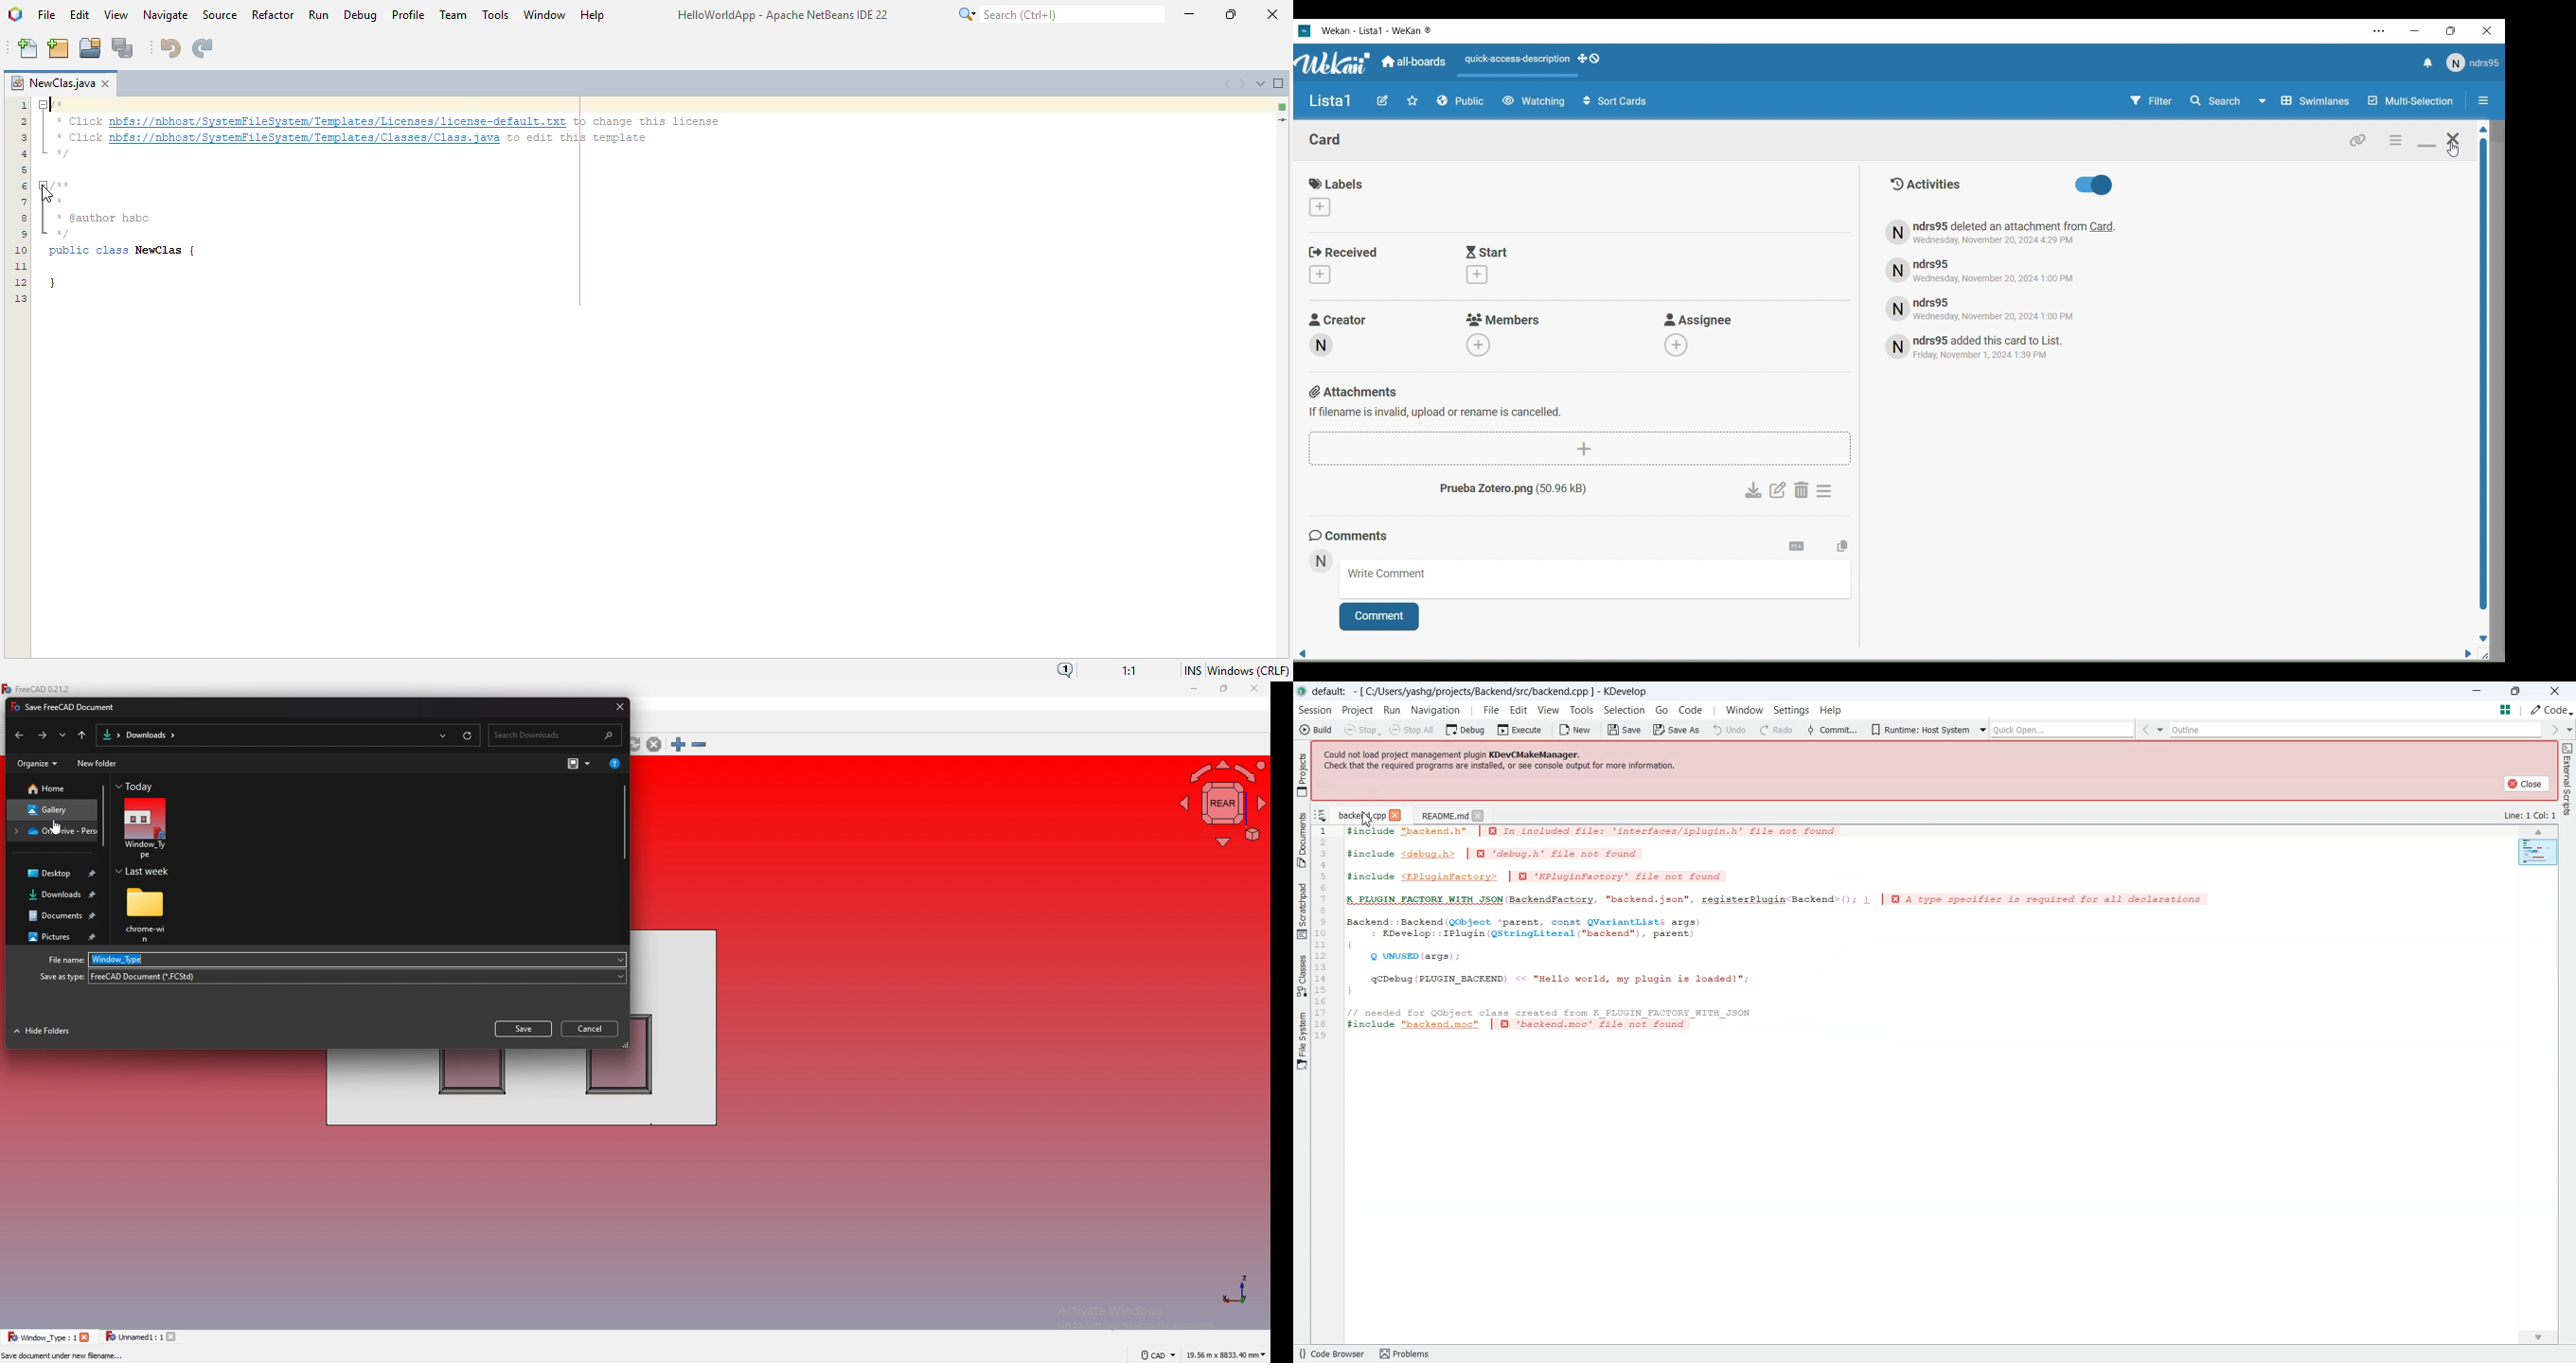  What do you see at coordinates (1282, 119) in the screenshot?
I see `current line` at bounding box center [1282, 119].